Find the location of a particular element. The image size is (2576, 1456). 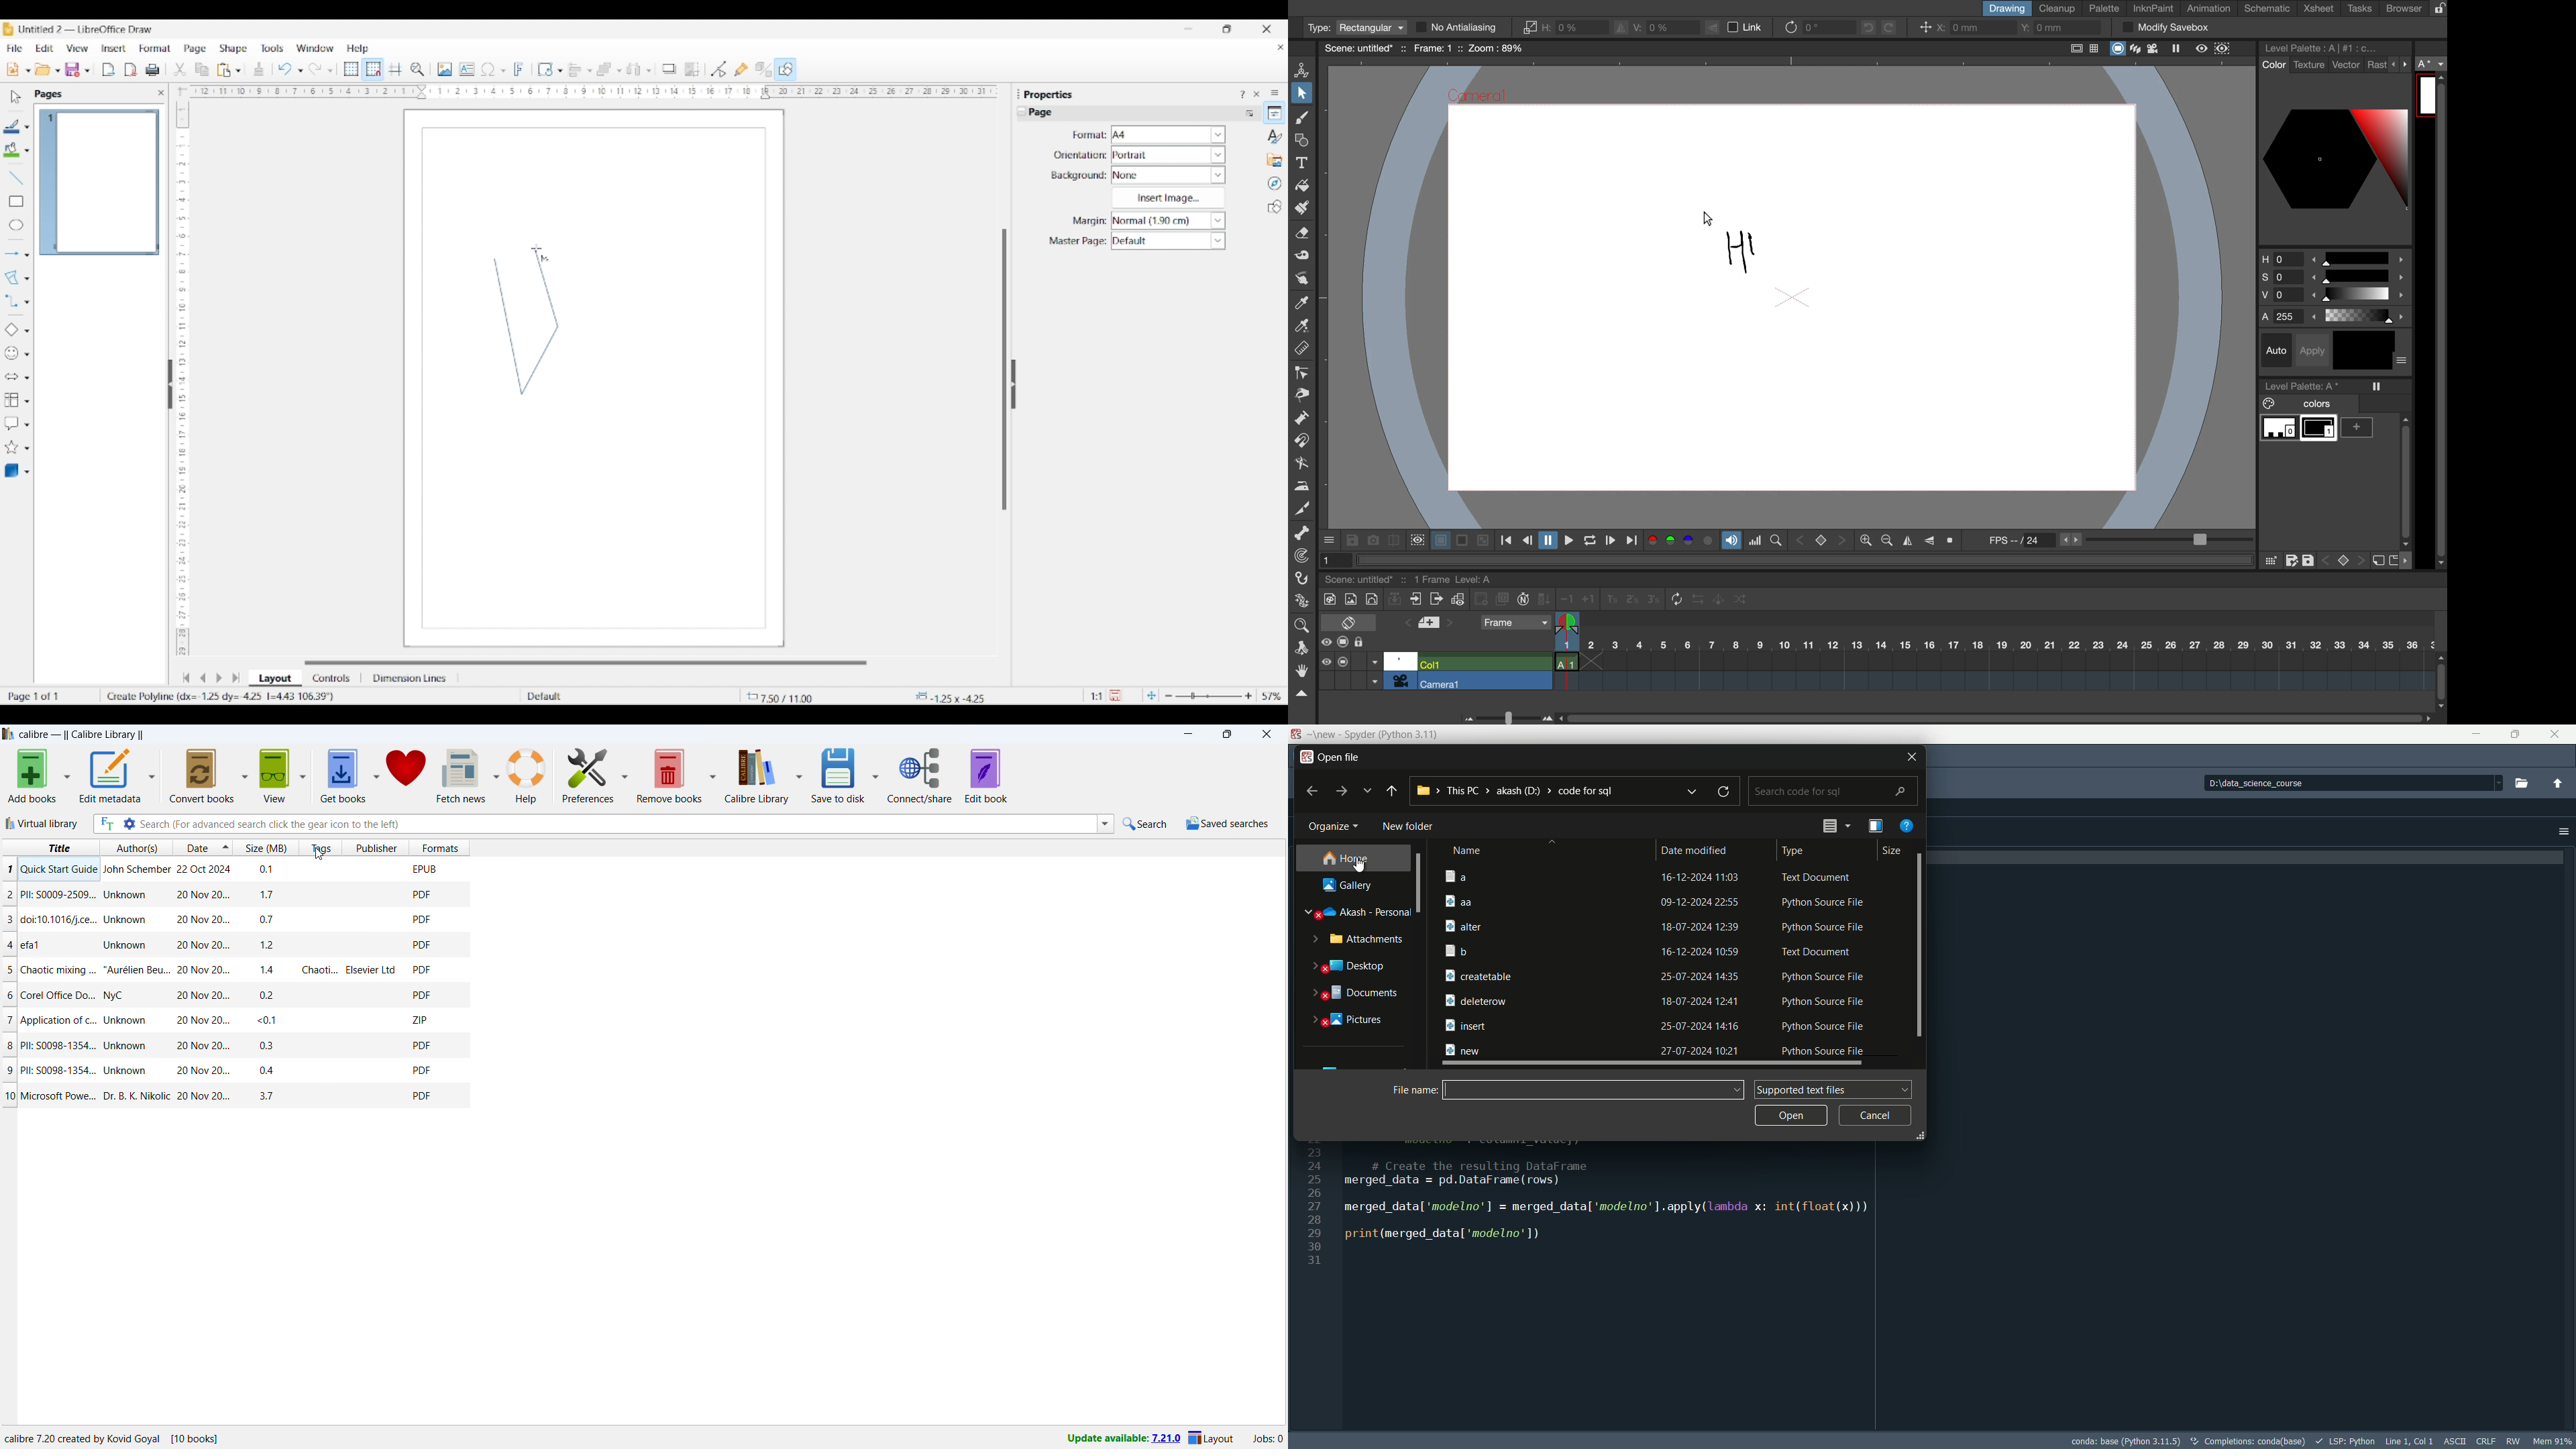

Indicates margin settings is located at coordinates (1087, 221).